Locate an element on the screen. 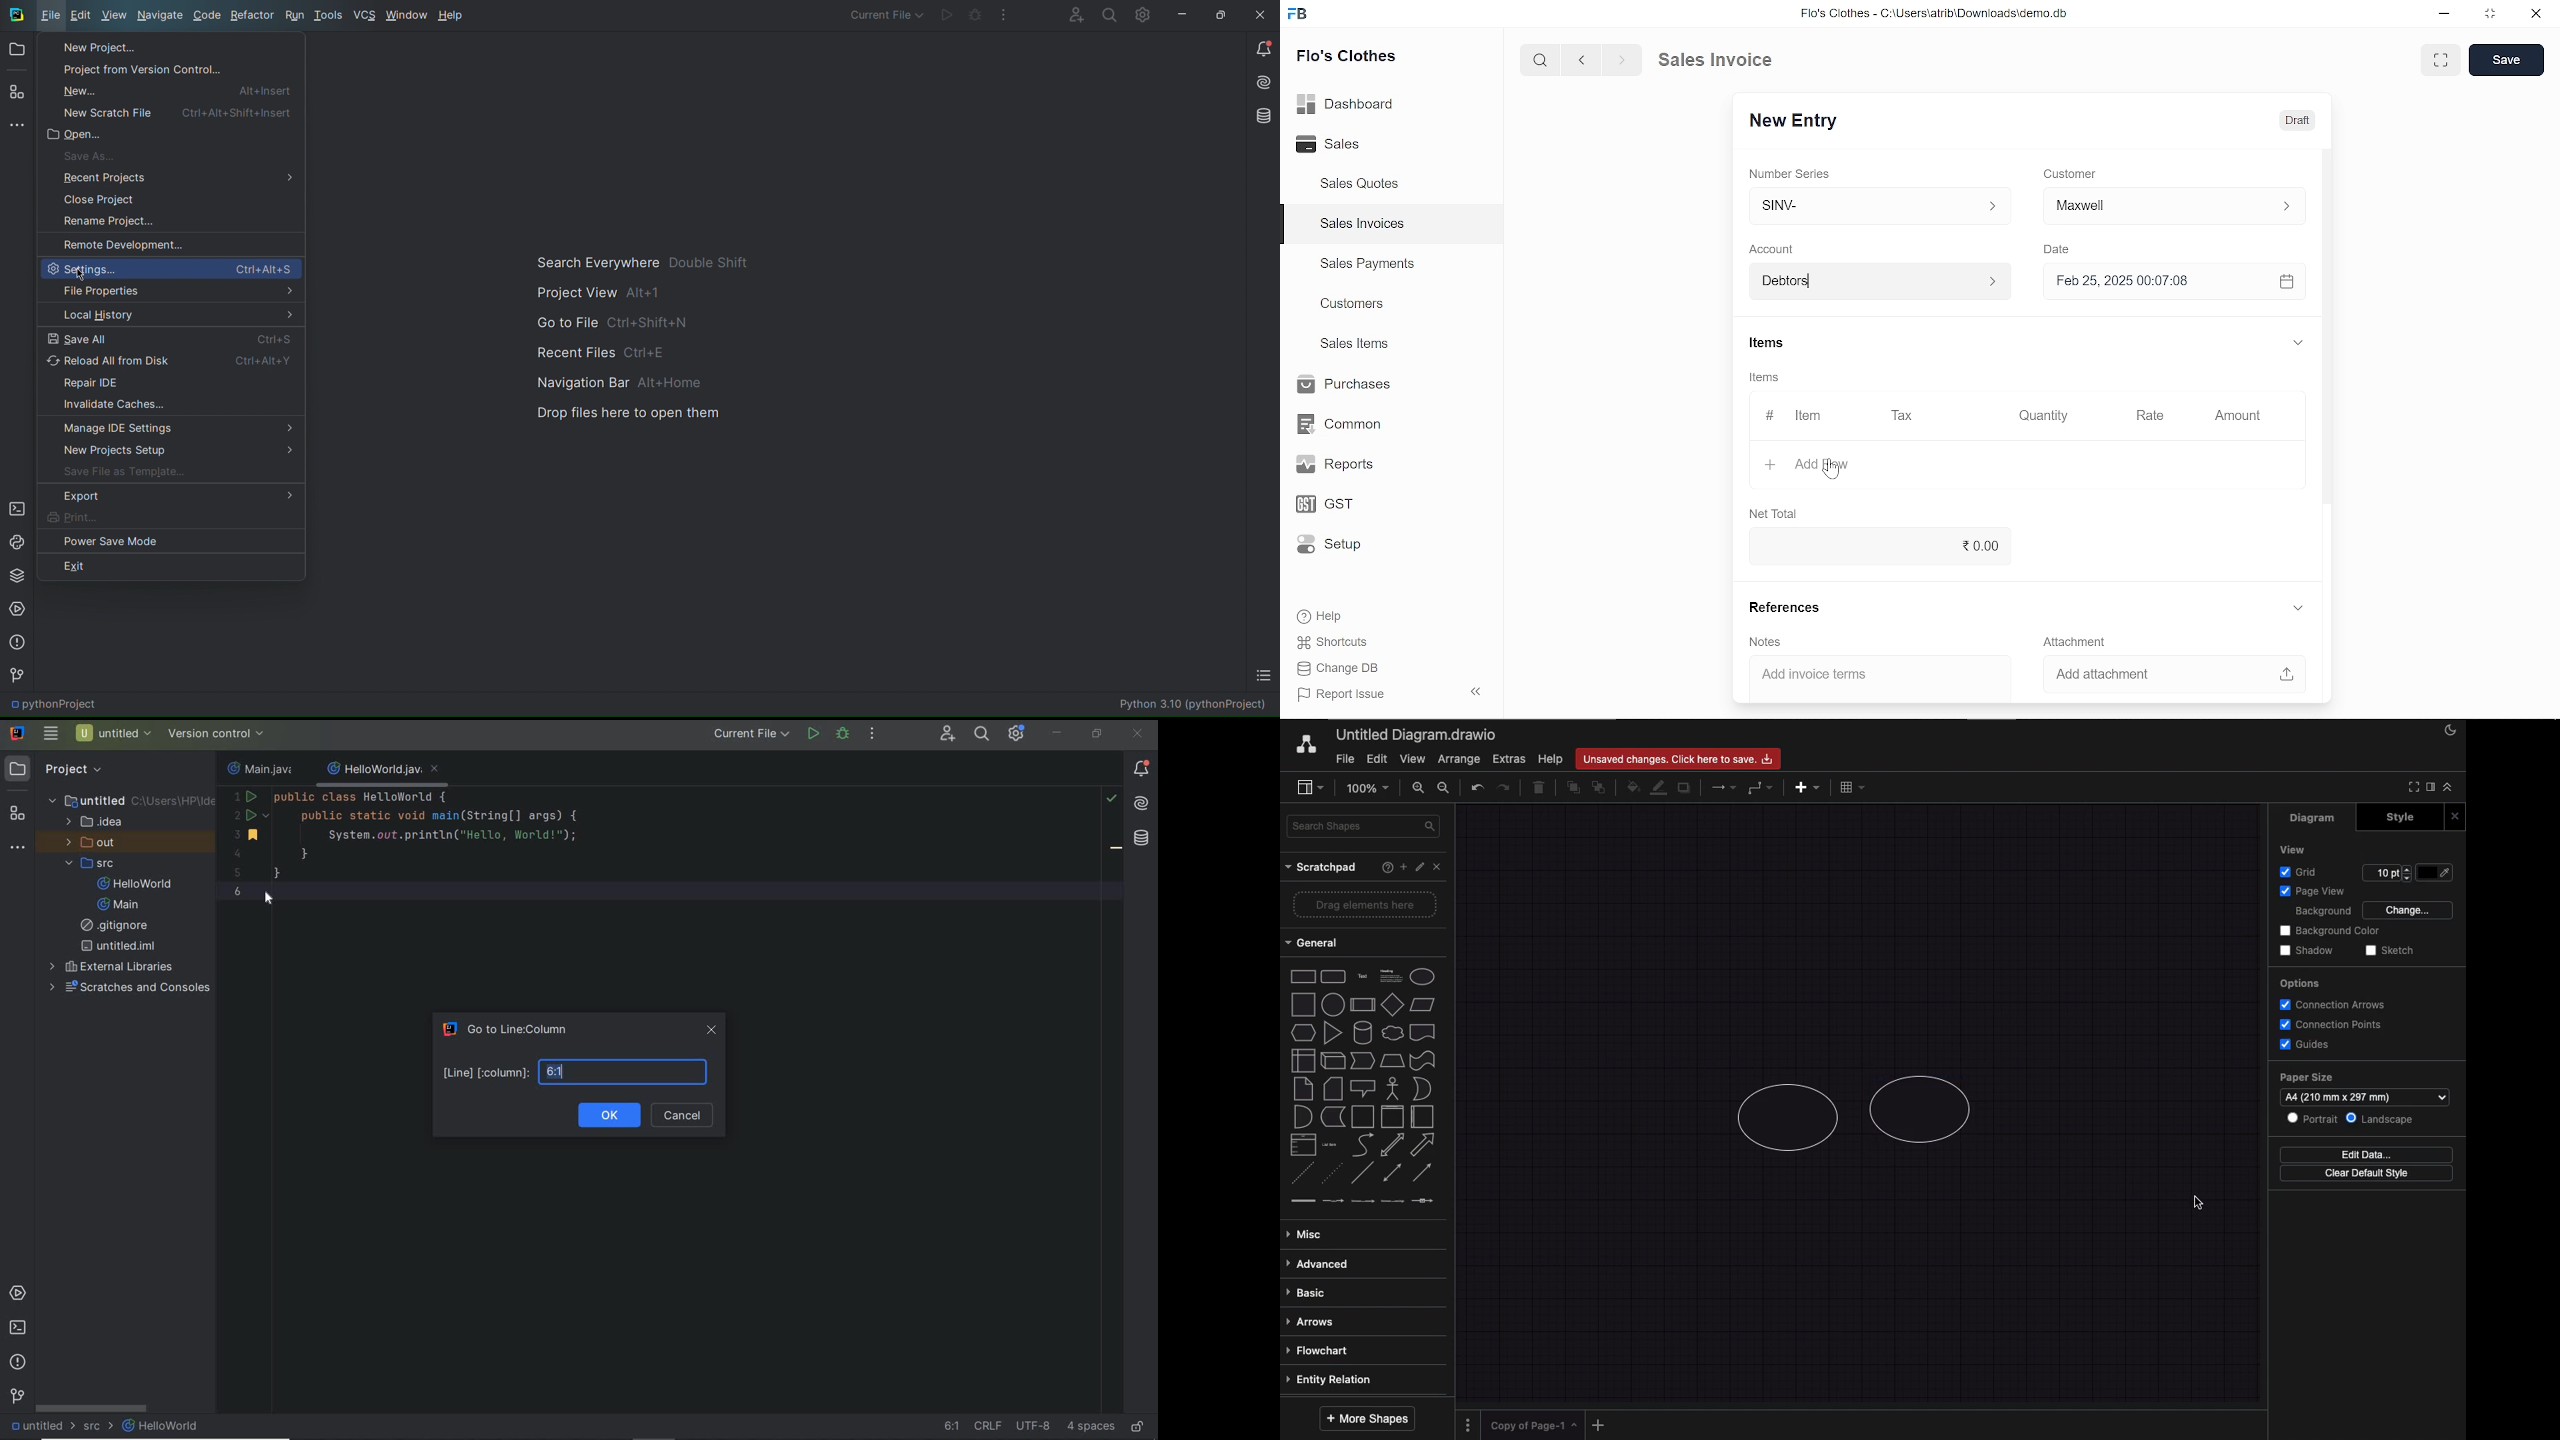 The width and height of the screenshot is (2576, 1456). draw.io logo is located at coordinates (1306, 744).